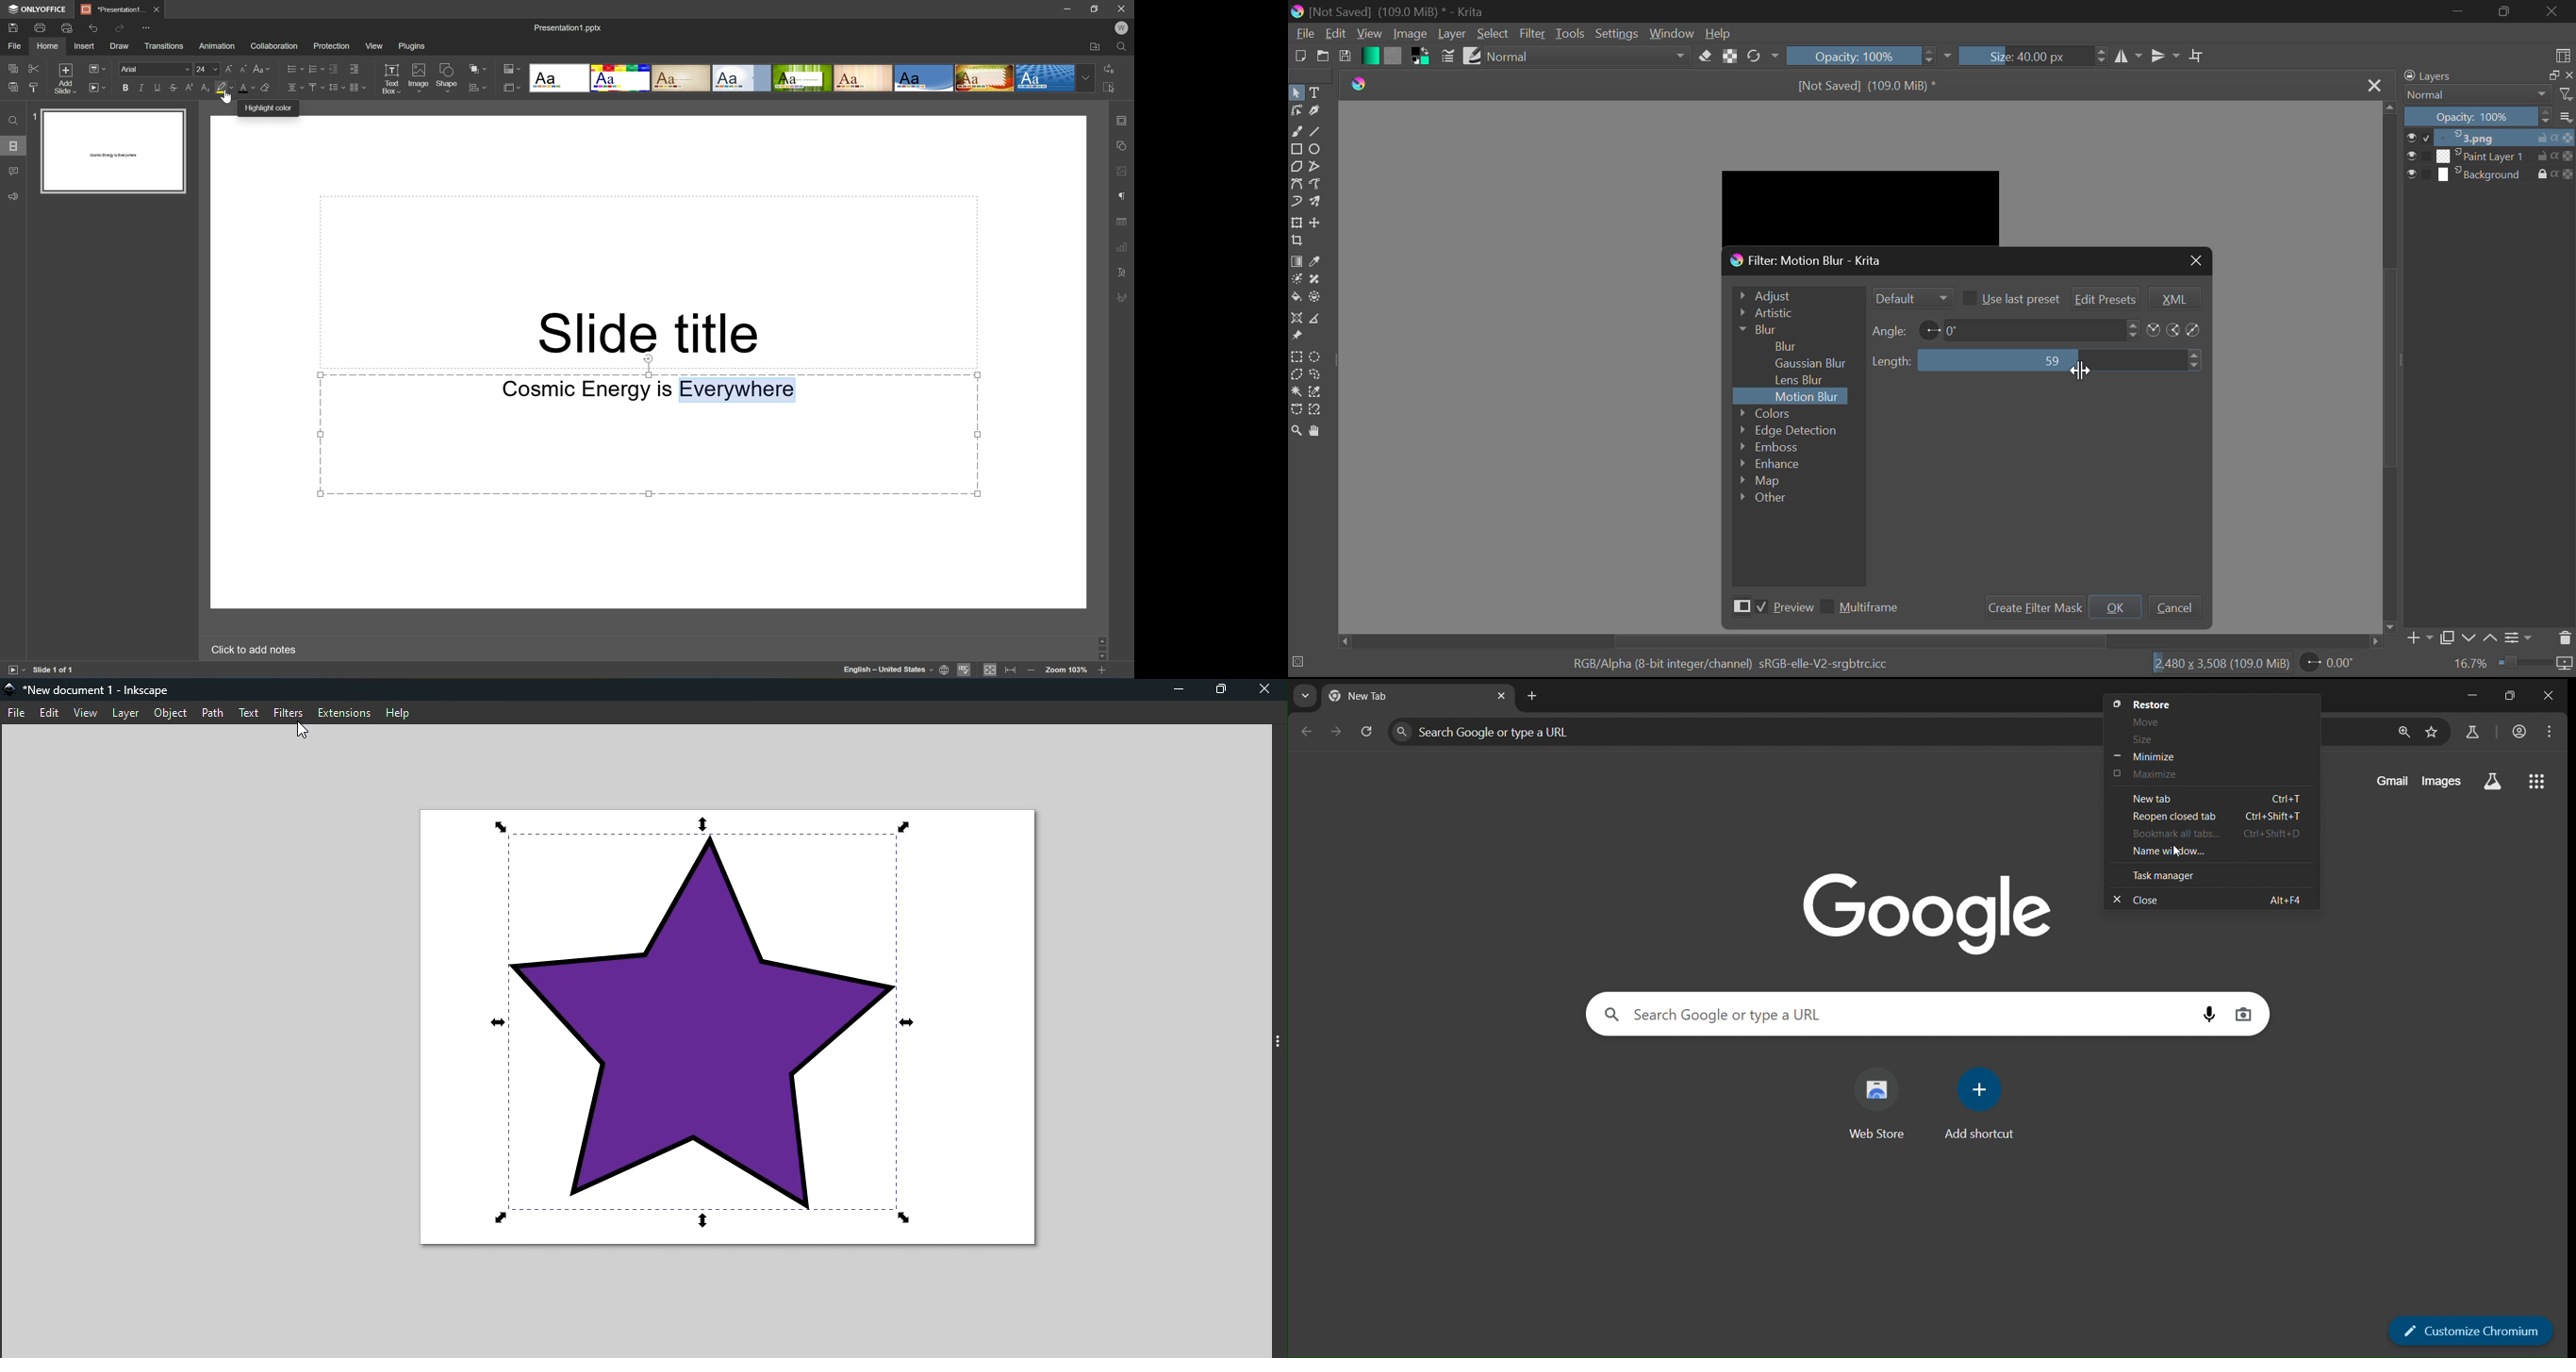 This screenshot has width=2576, height=1372. What do you see at coordinates (113, 9) in the screenshot?
I see `*Presentation1` at bounding box center [113, 9].